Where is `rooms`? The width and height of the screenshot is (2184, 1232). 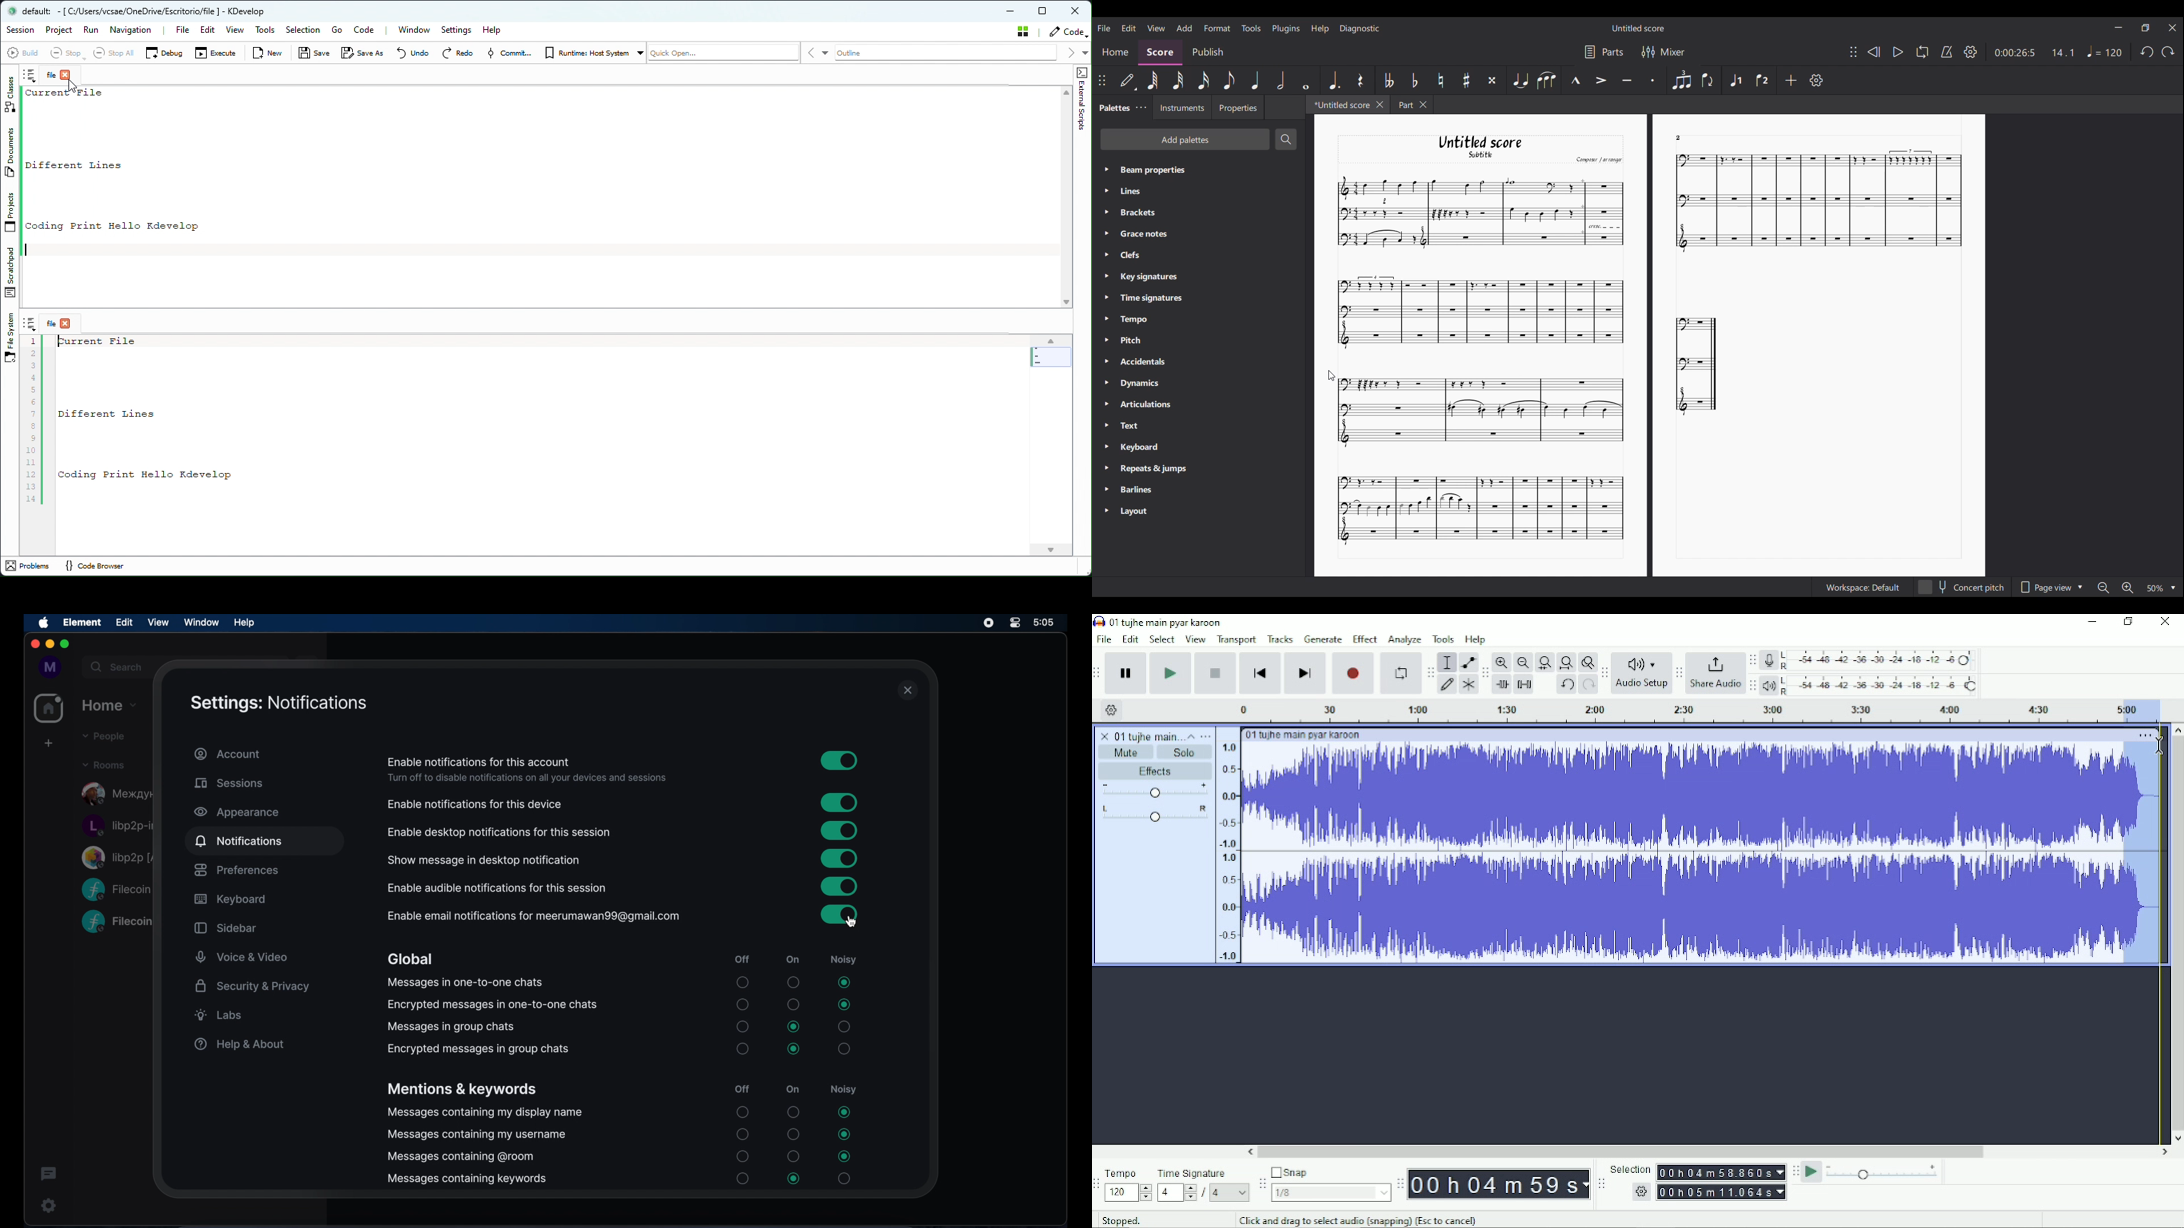 rooms is located at coordinates (103, 764).